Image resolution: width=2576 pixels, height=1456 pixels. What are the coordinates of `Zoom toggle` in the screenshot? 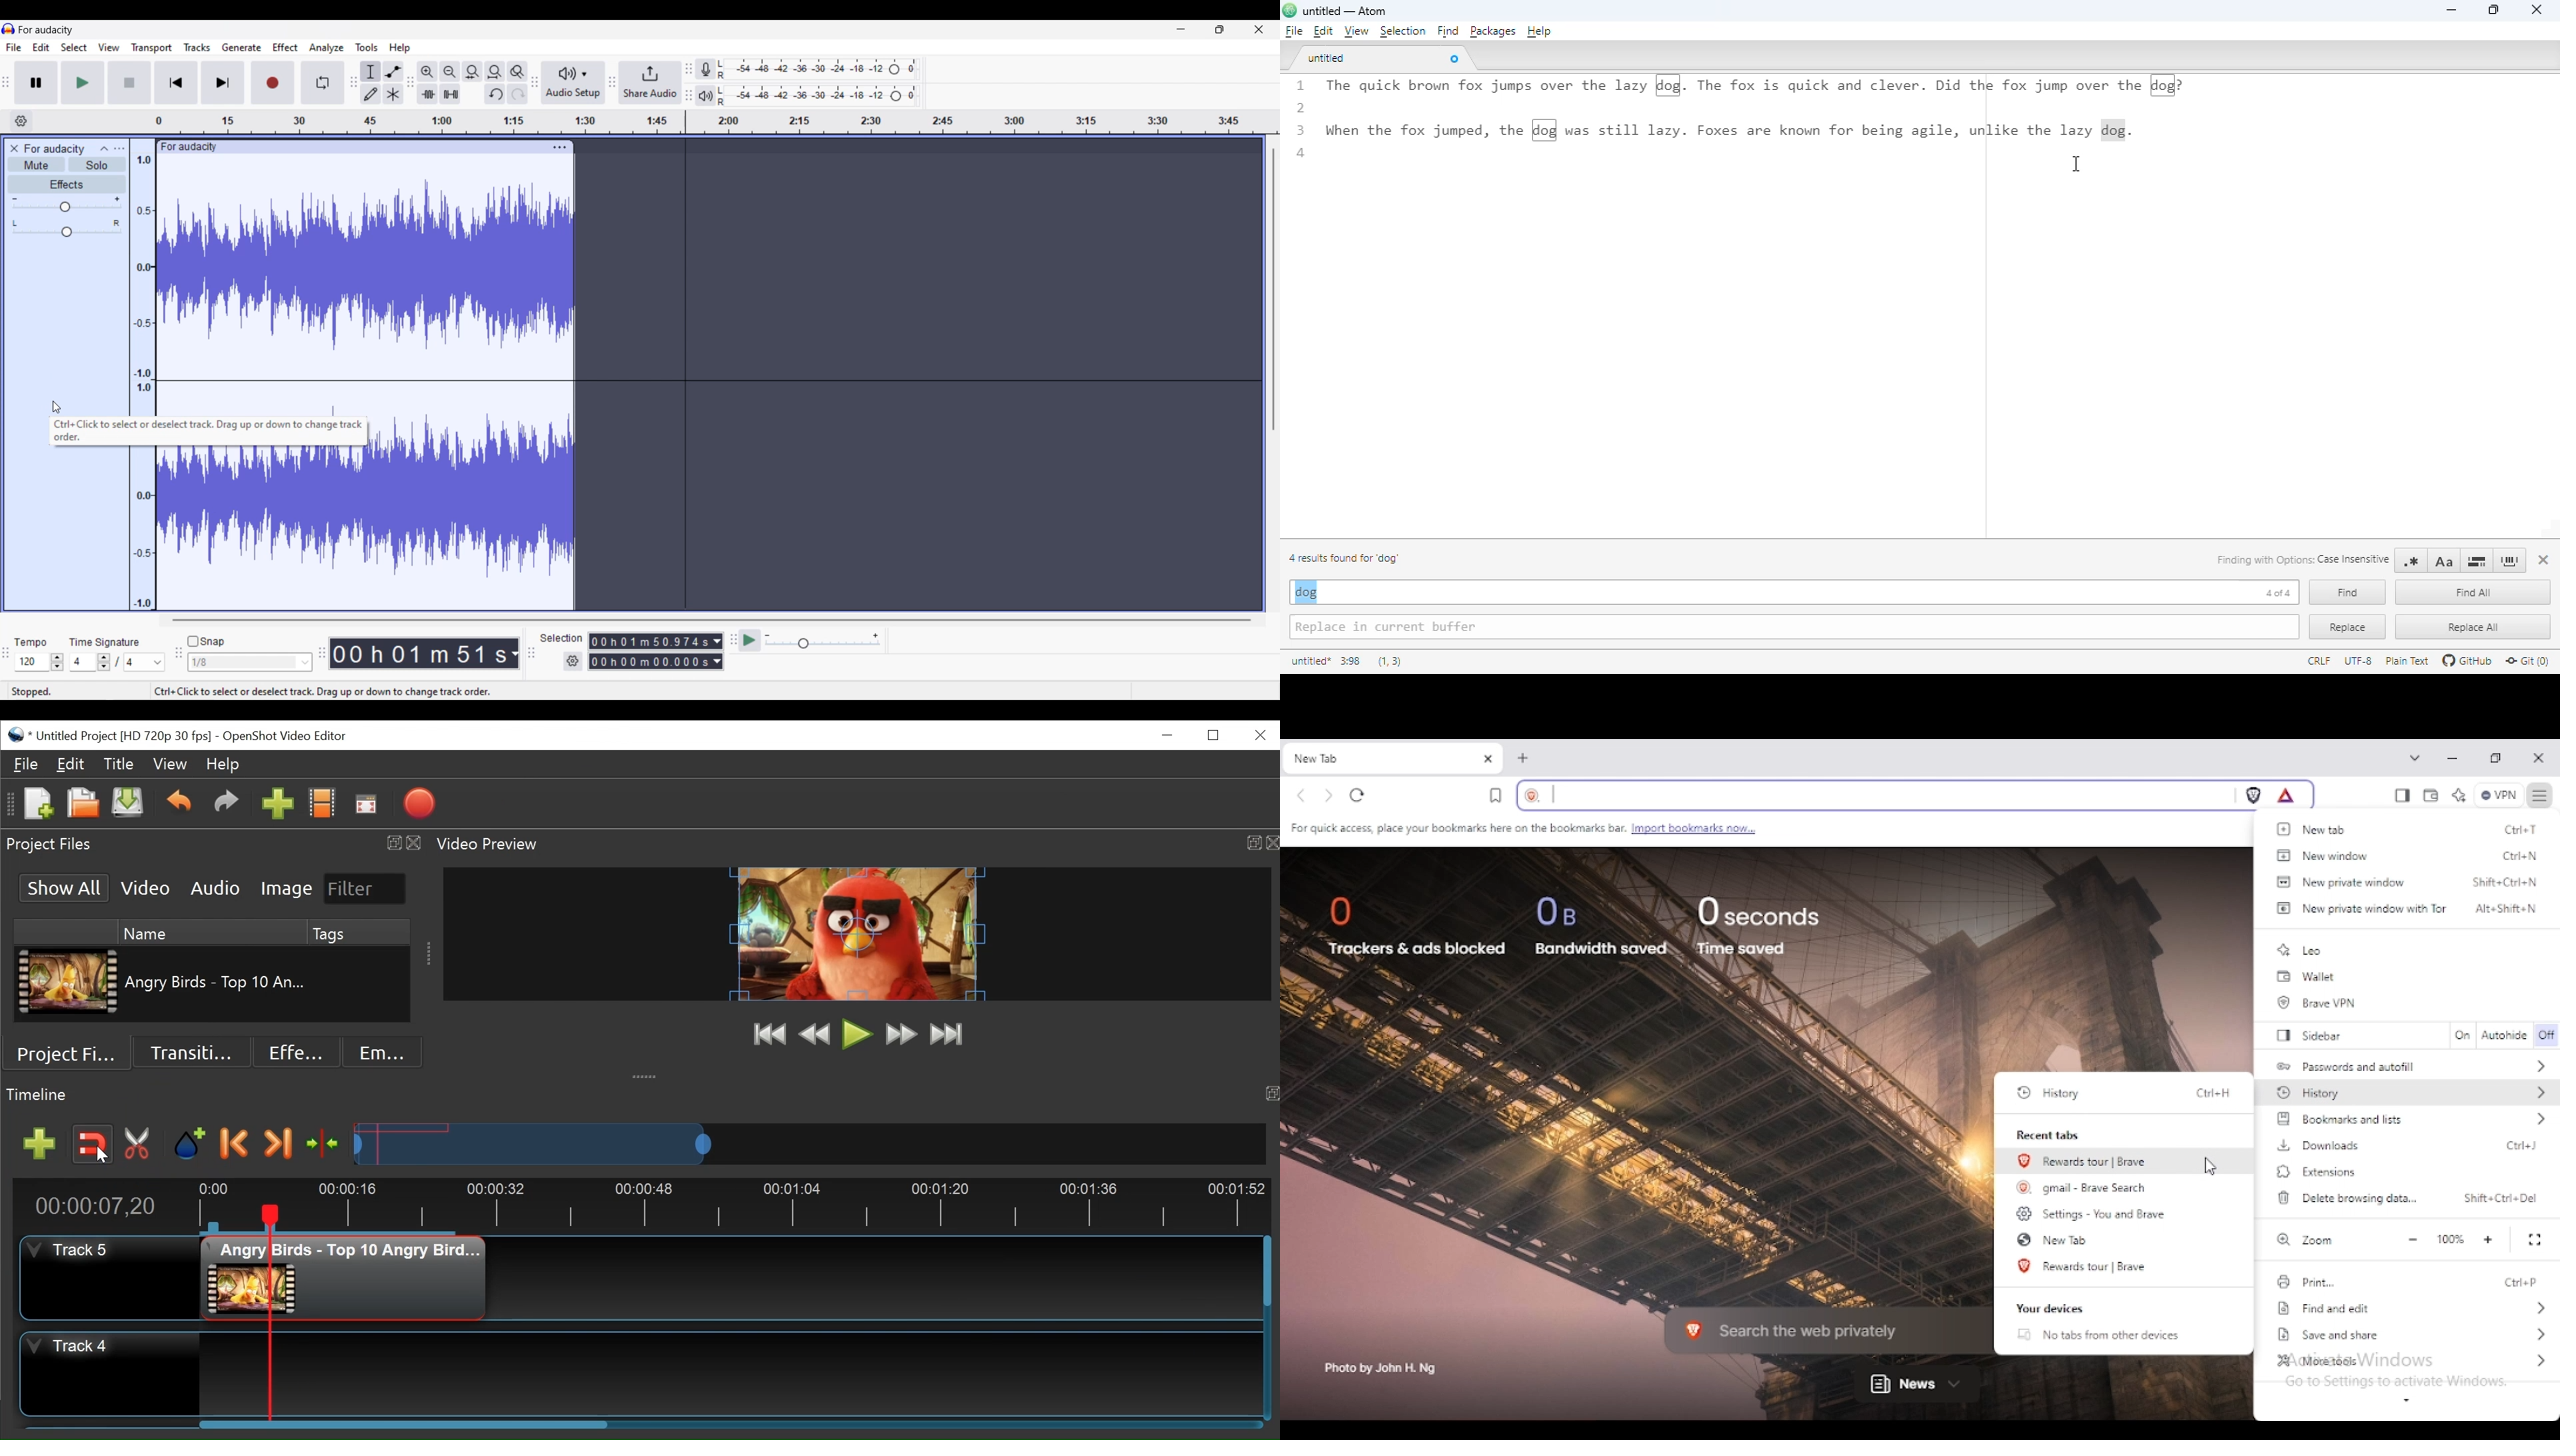 It's located at (517, 72).